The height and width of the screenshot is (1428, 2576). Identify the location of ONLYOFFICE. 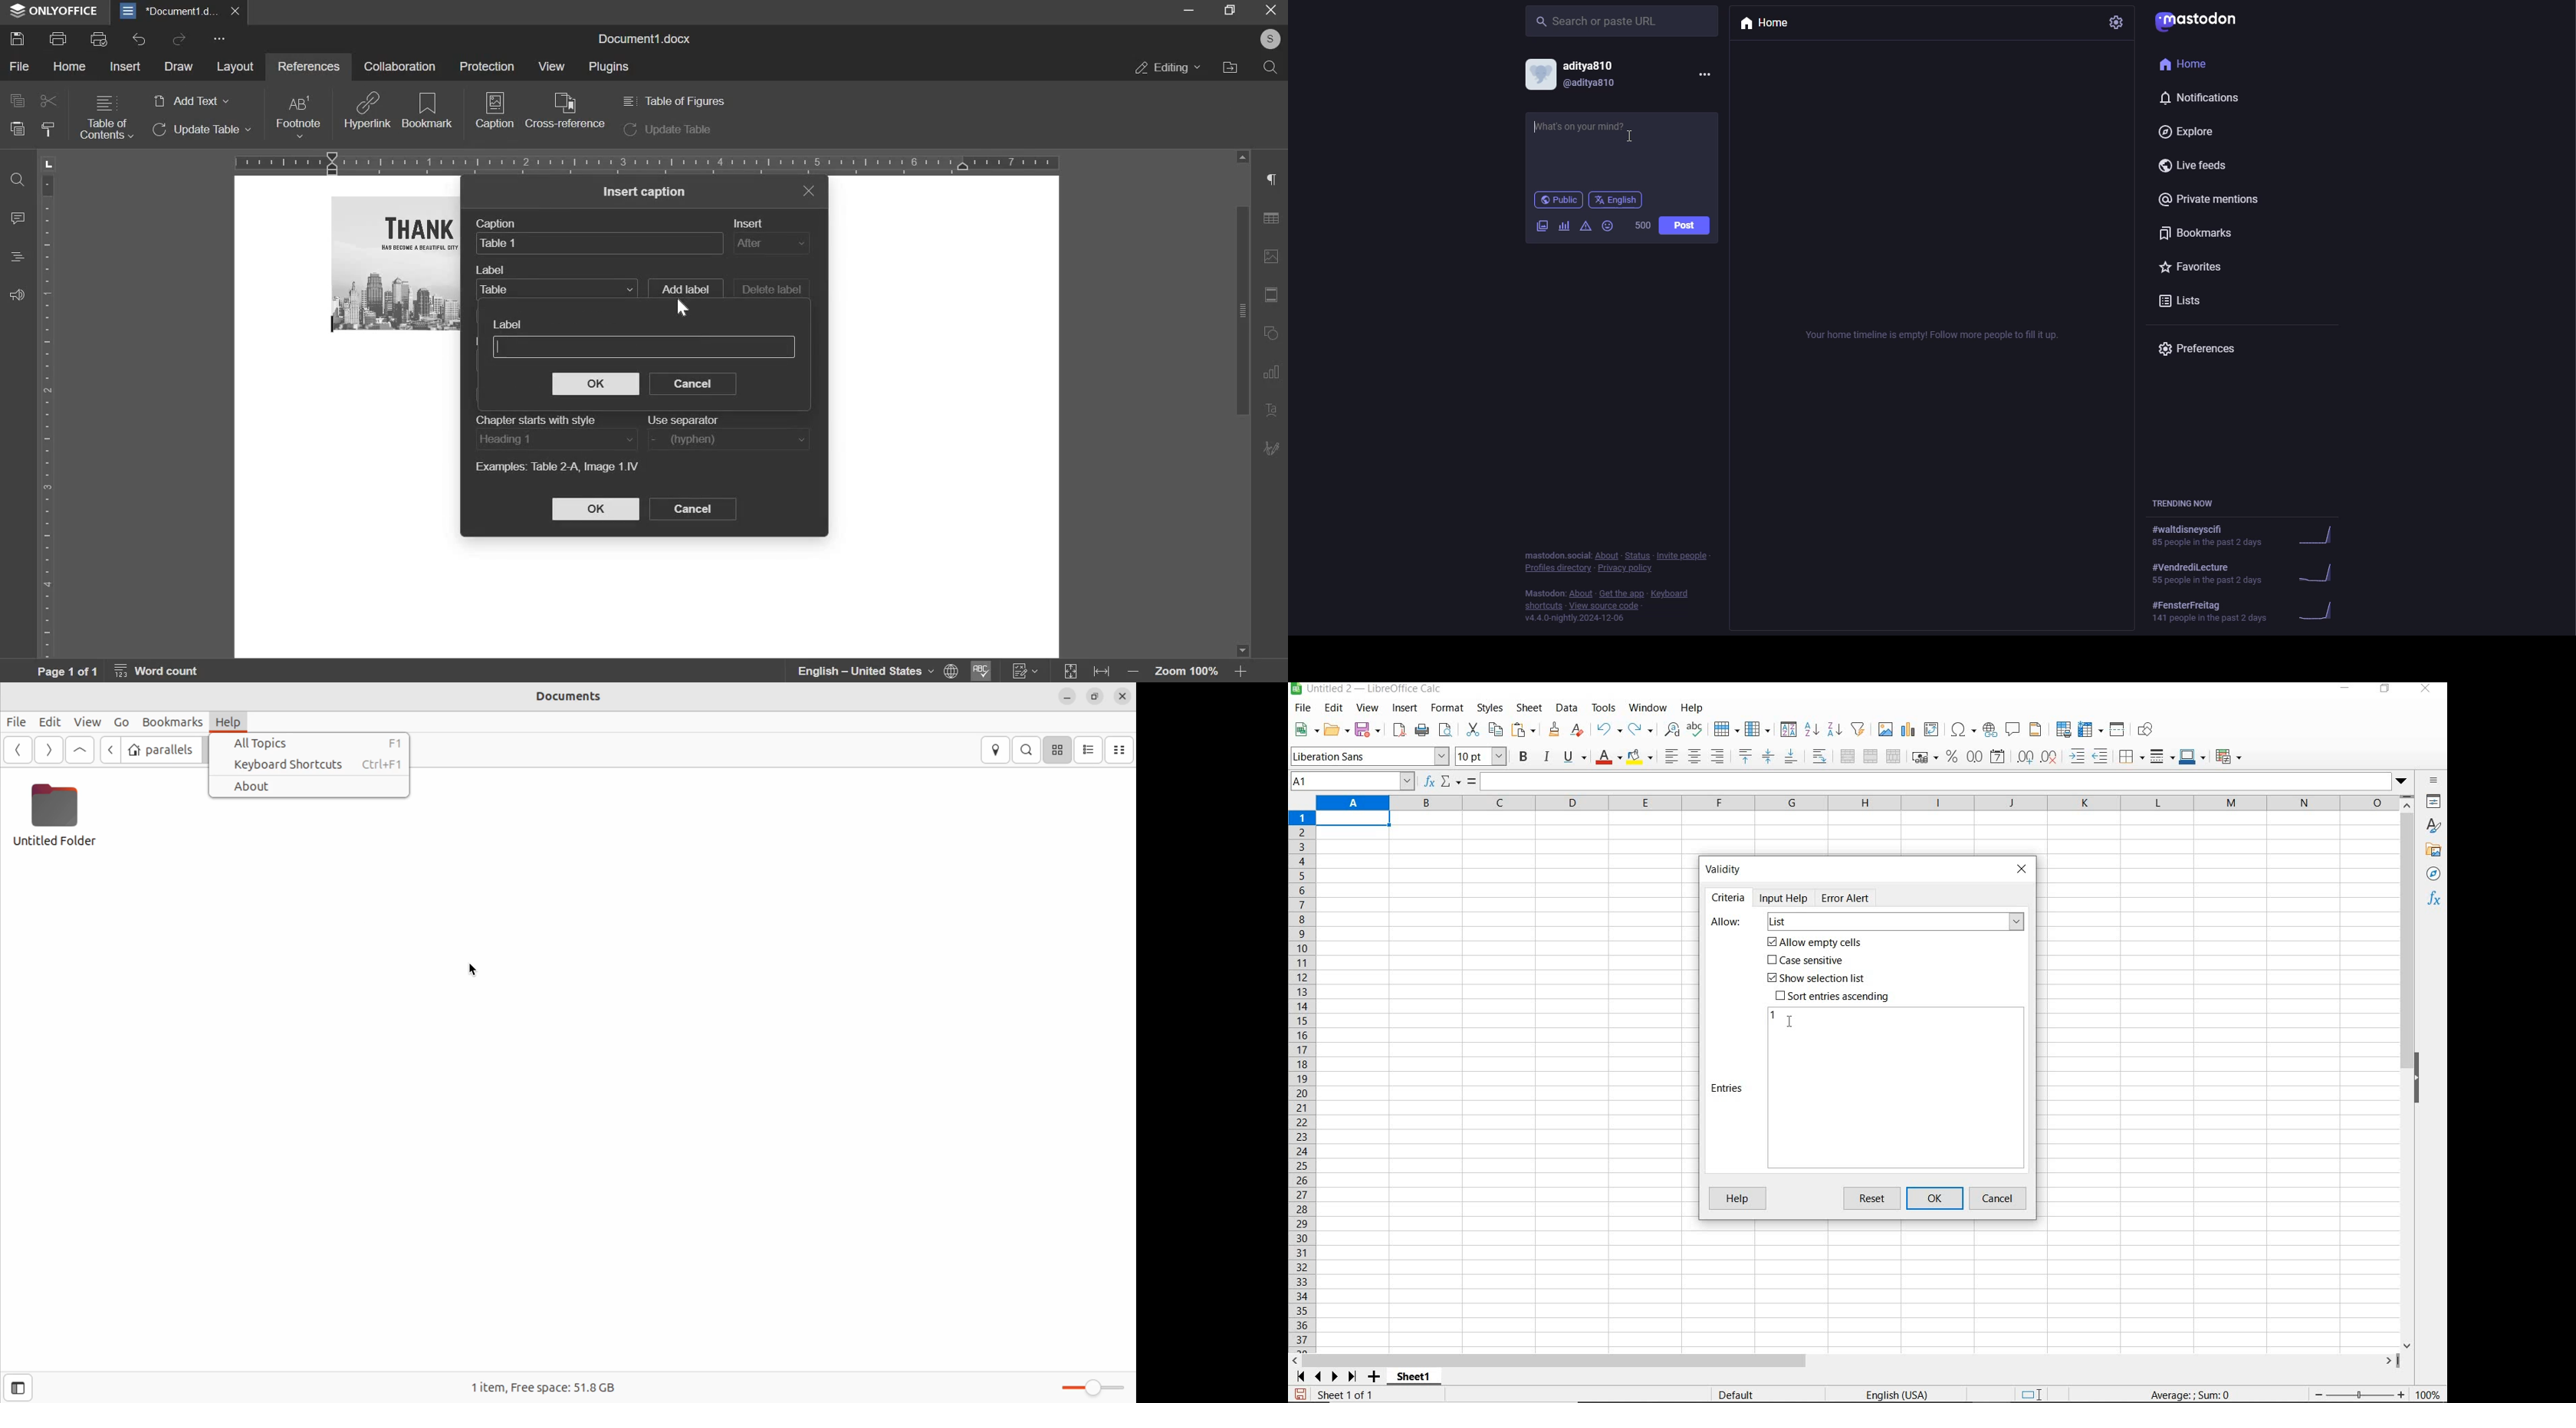
(54, 11).